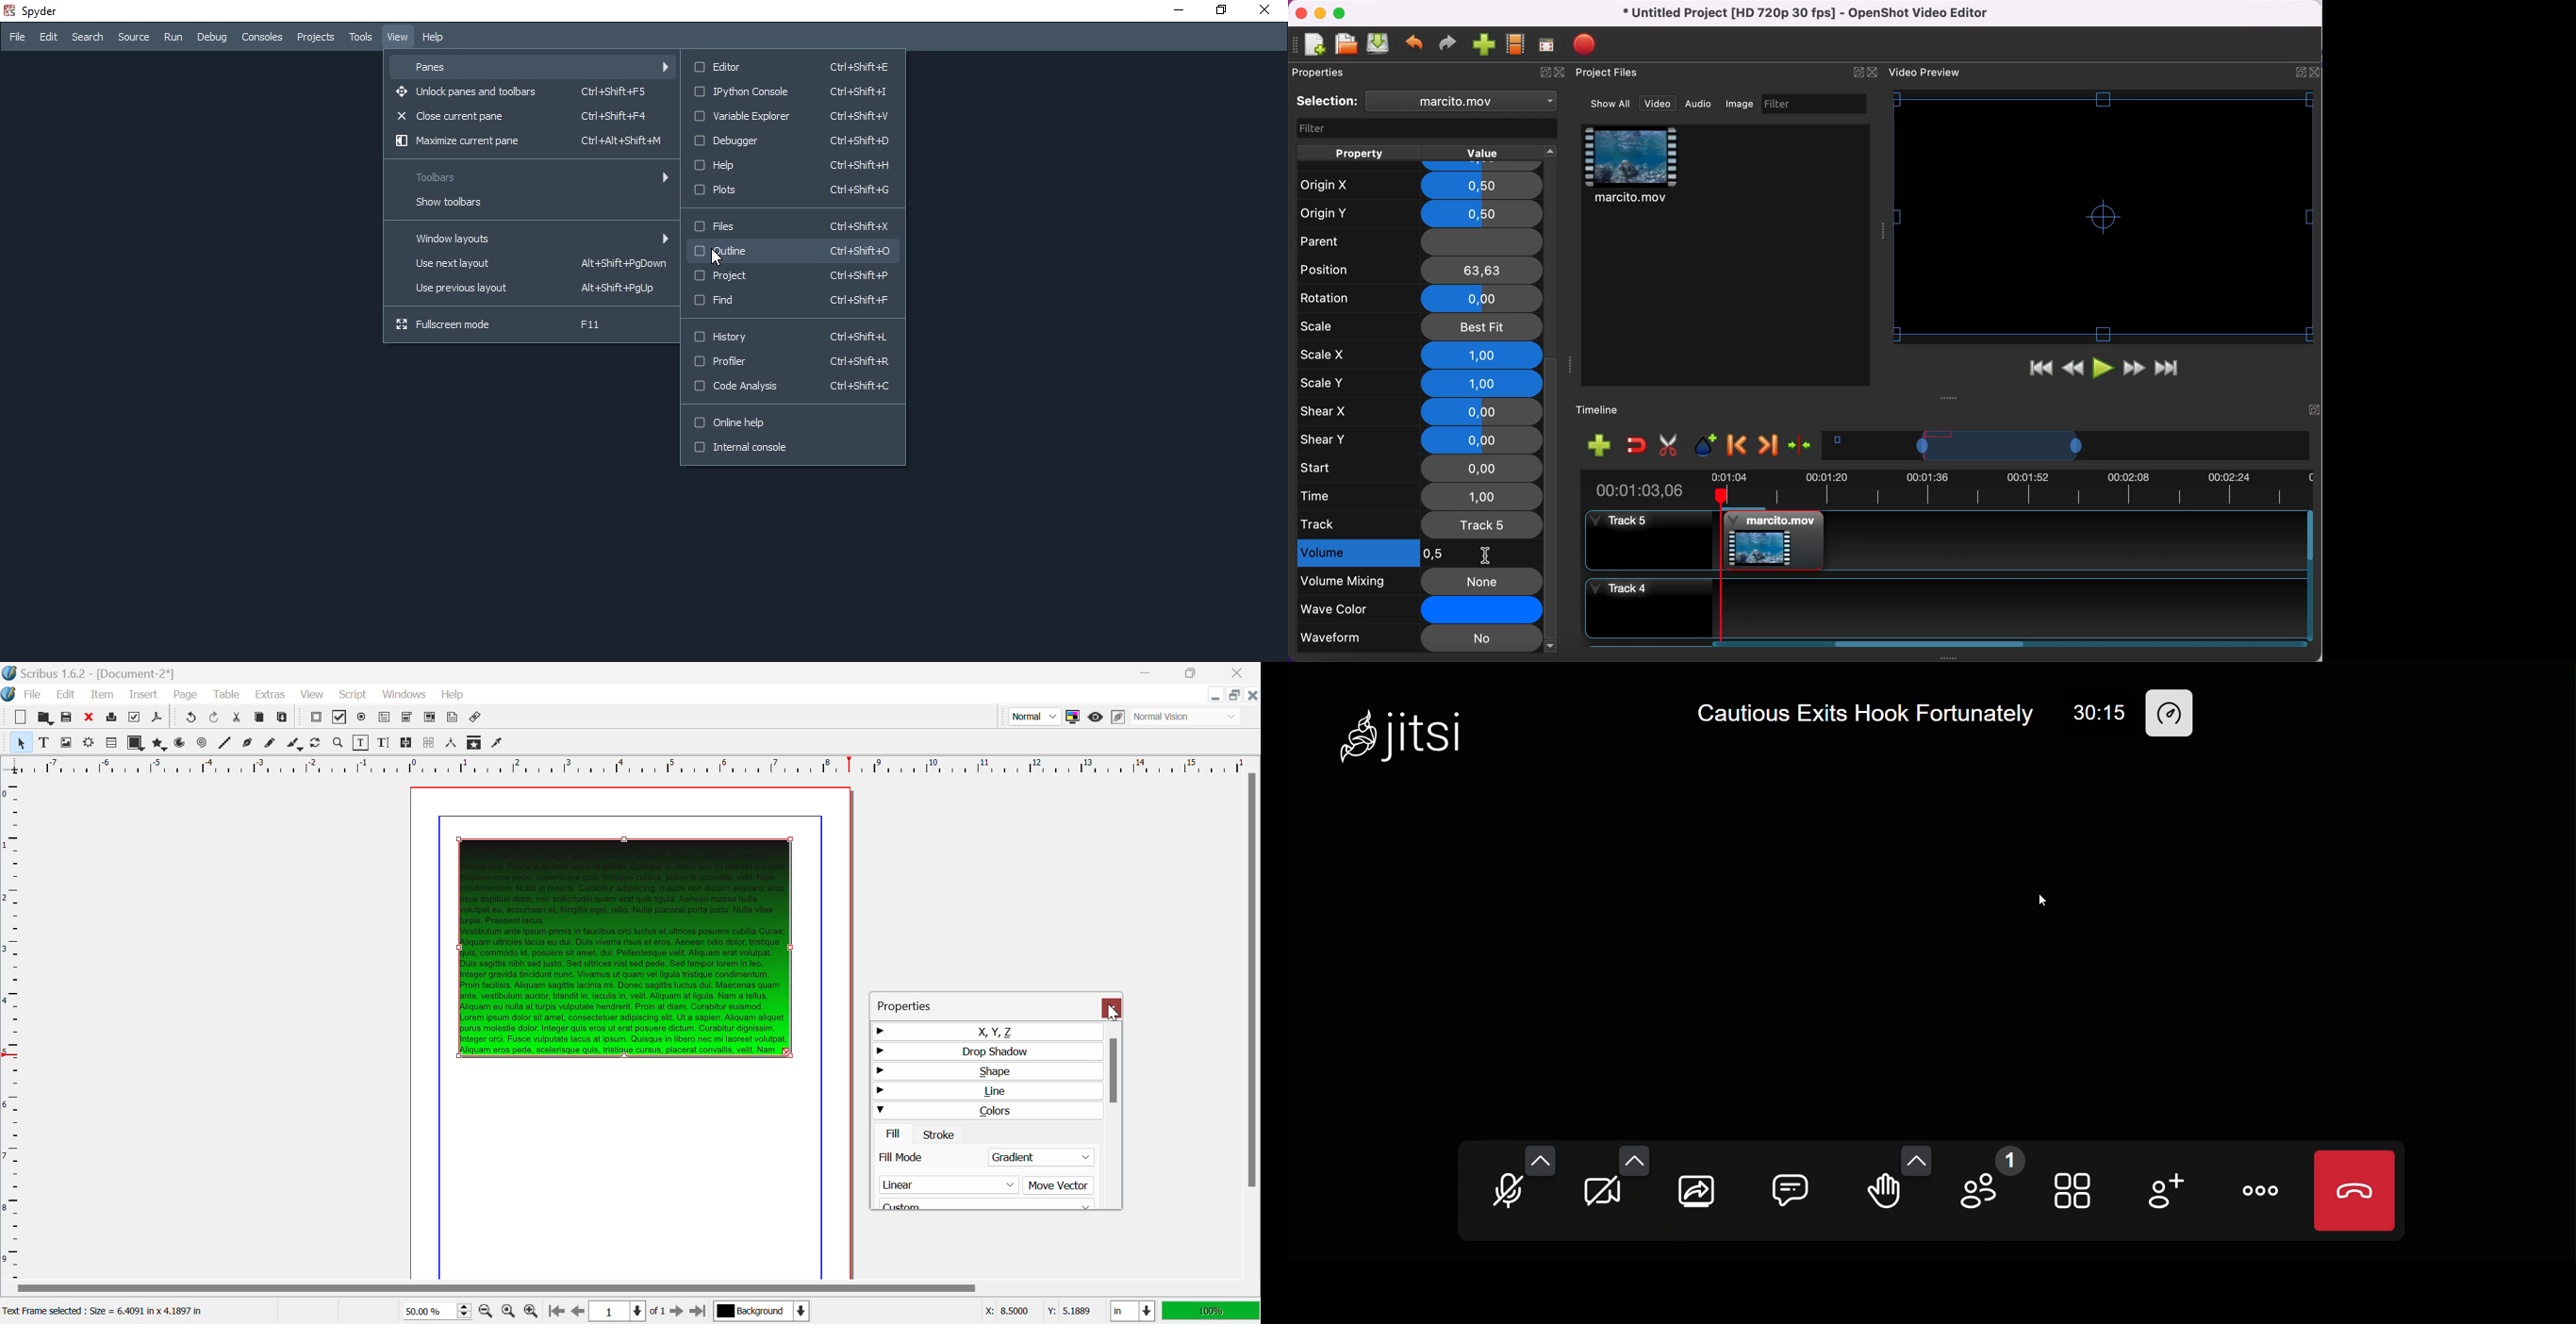 The width and height of the screenshot is (2576, 1344). Describe the element at coordinates (2105, 370) in the screenshot. I see `play` at that location.